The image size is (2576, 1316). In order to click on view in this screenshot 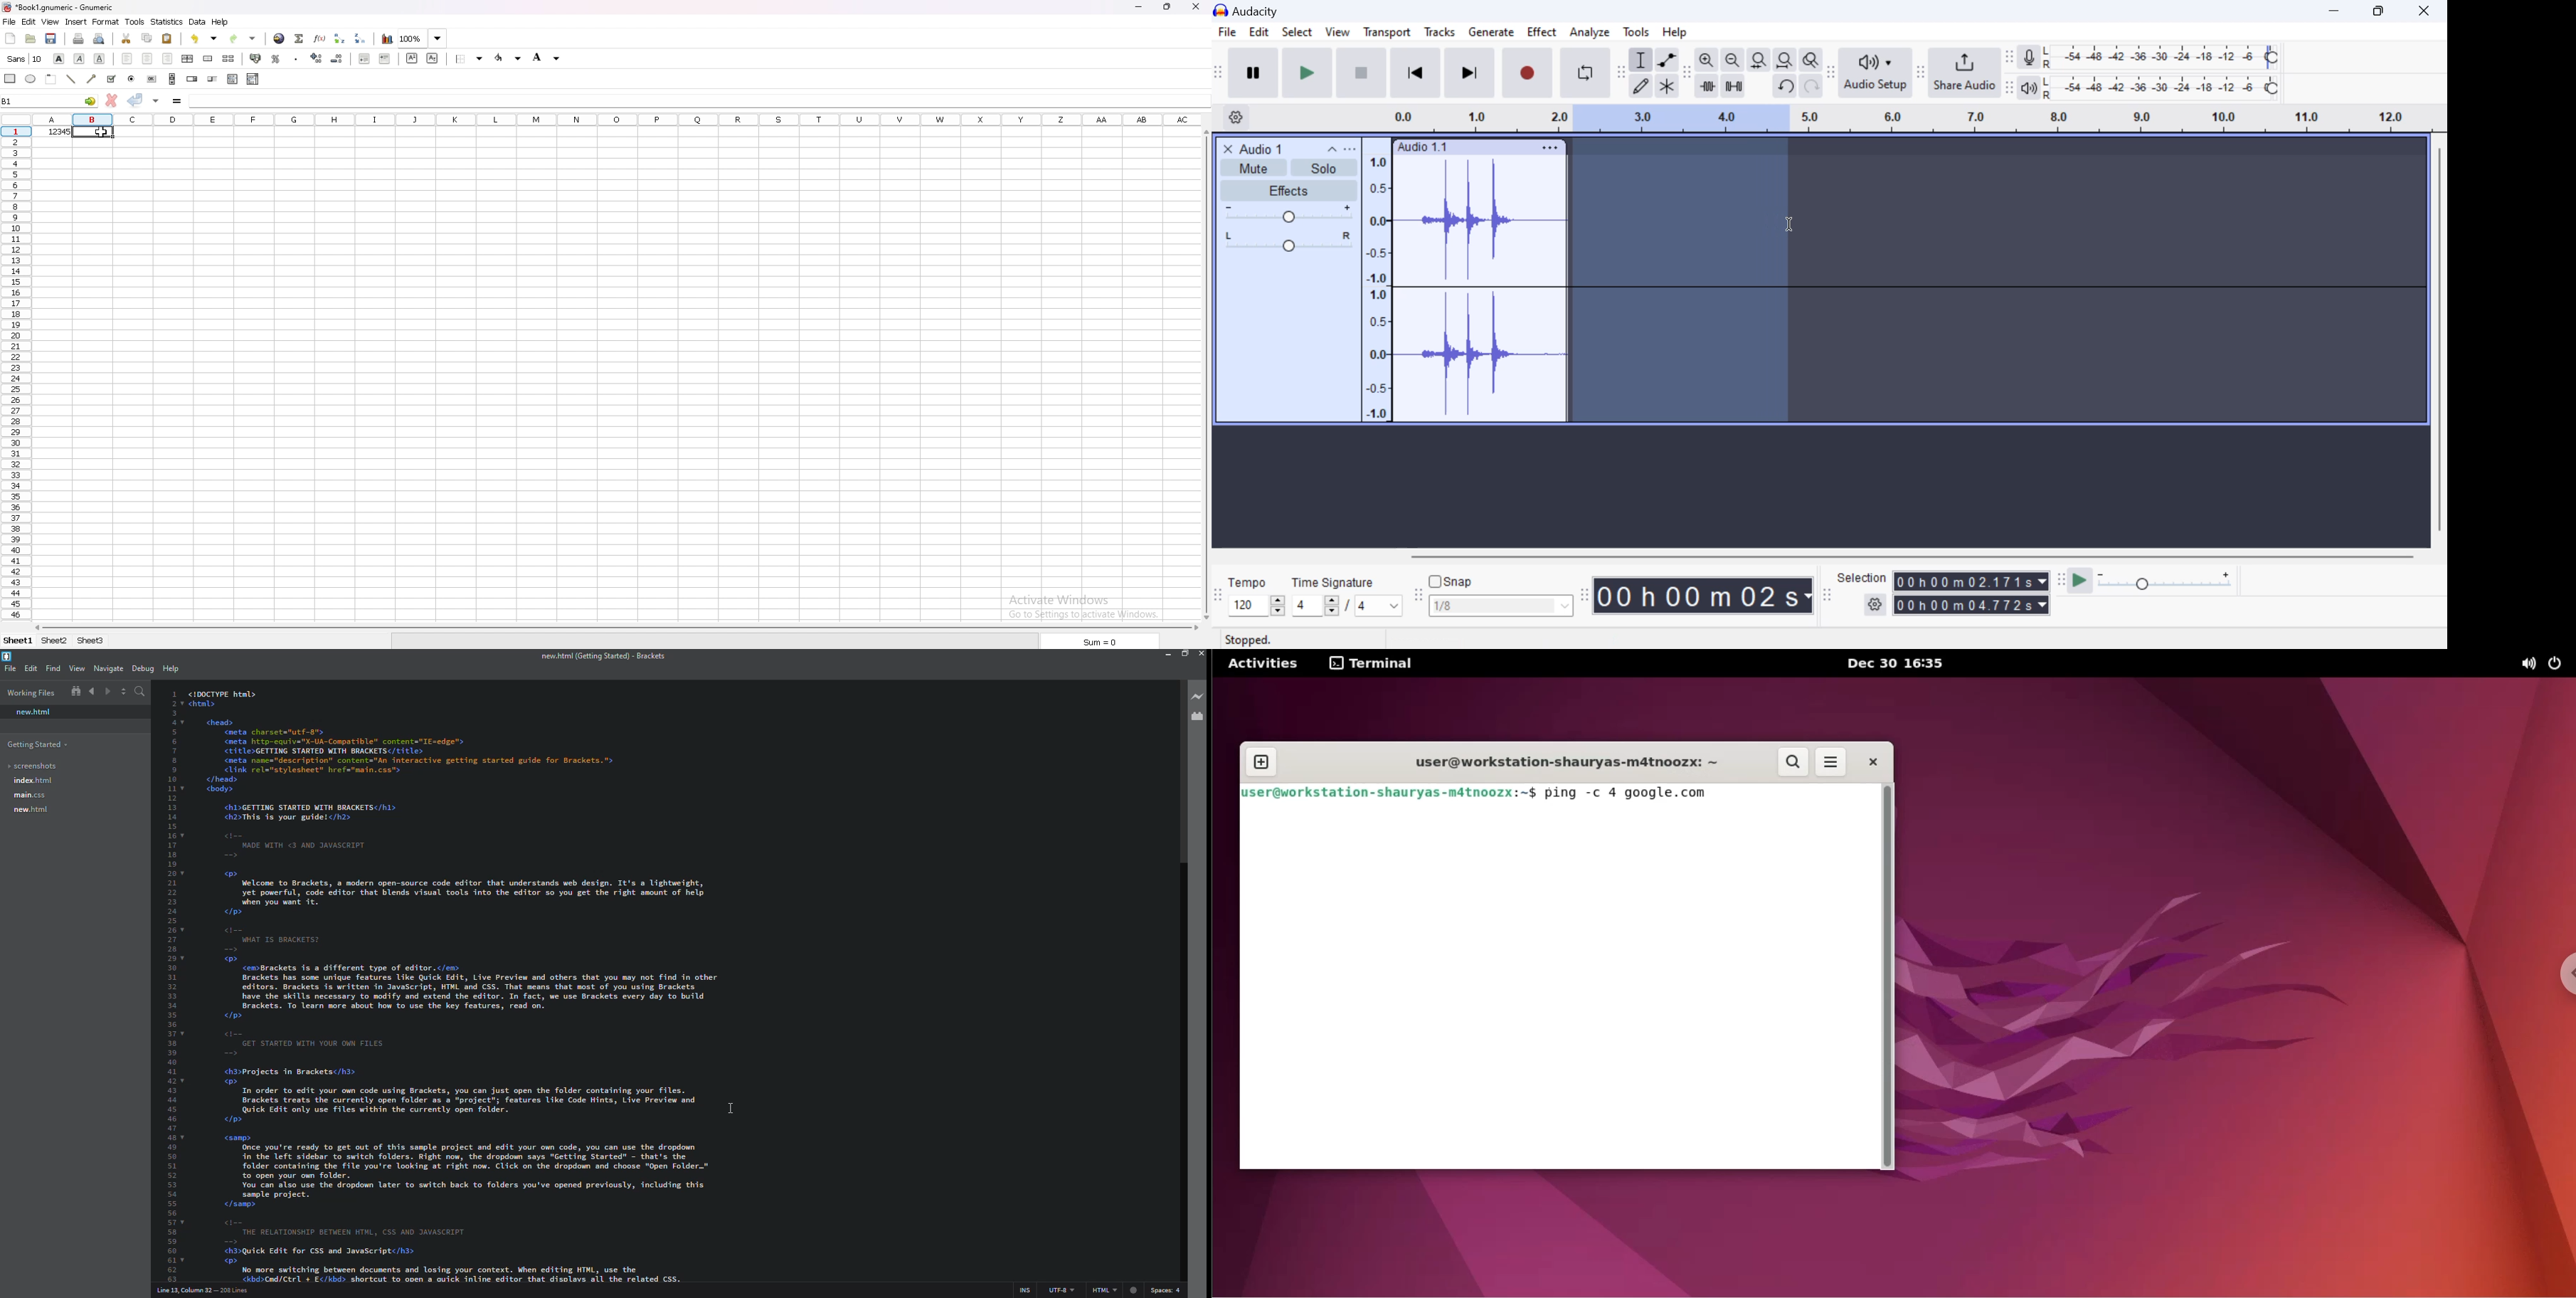, I will do `click(50, 22)`.